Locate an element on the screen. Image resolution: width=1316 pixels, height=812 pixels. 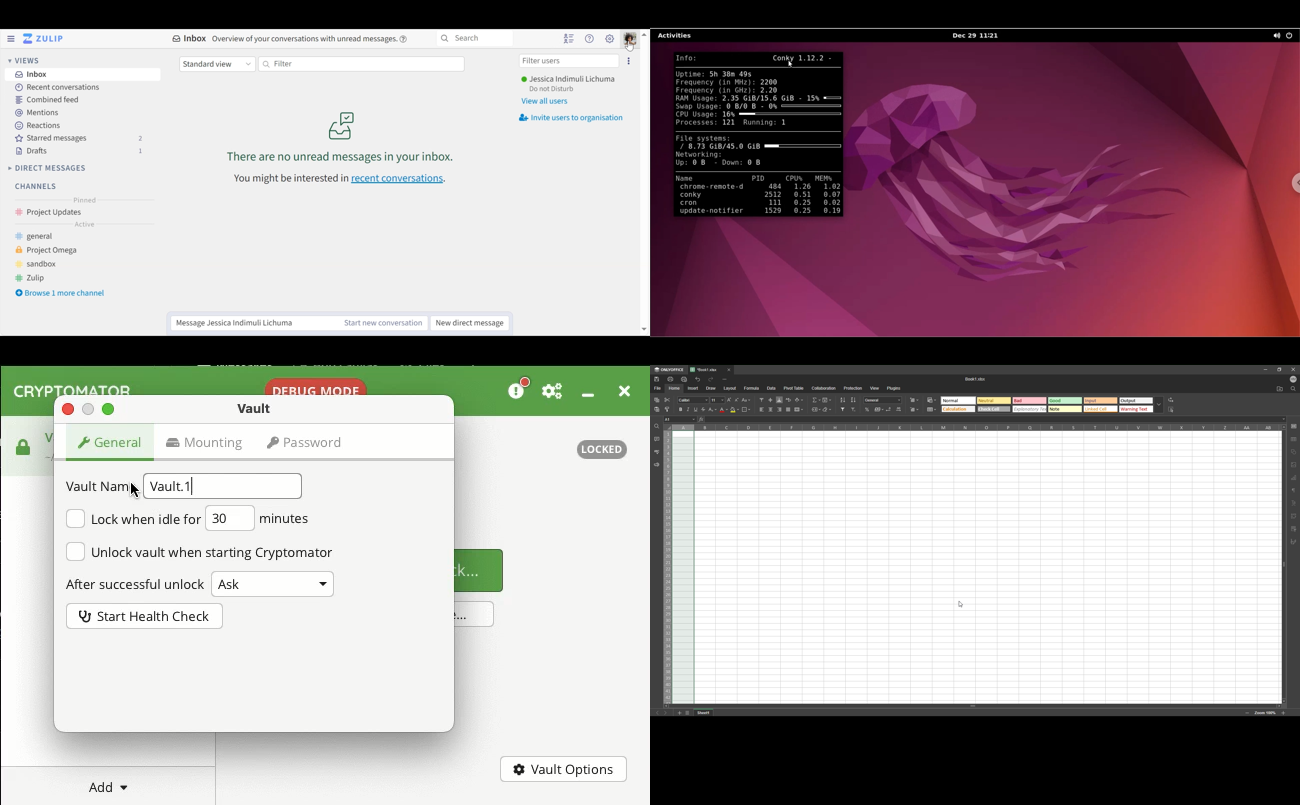
decrement font size is located at coordinates (737, 400).